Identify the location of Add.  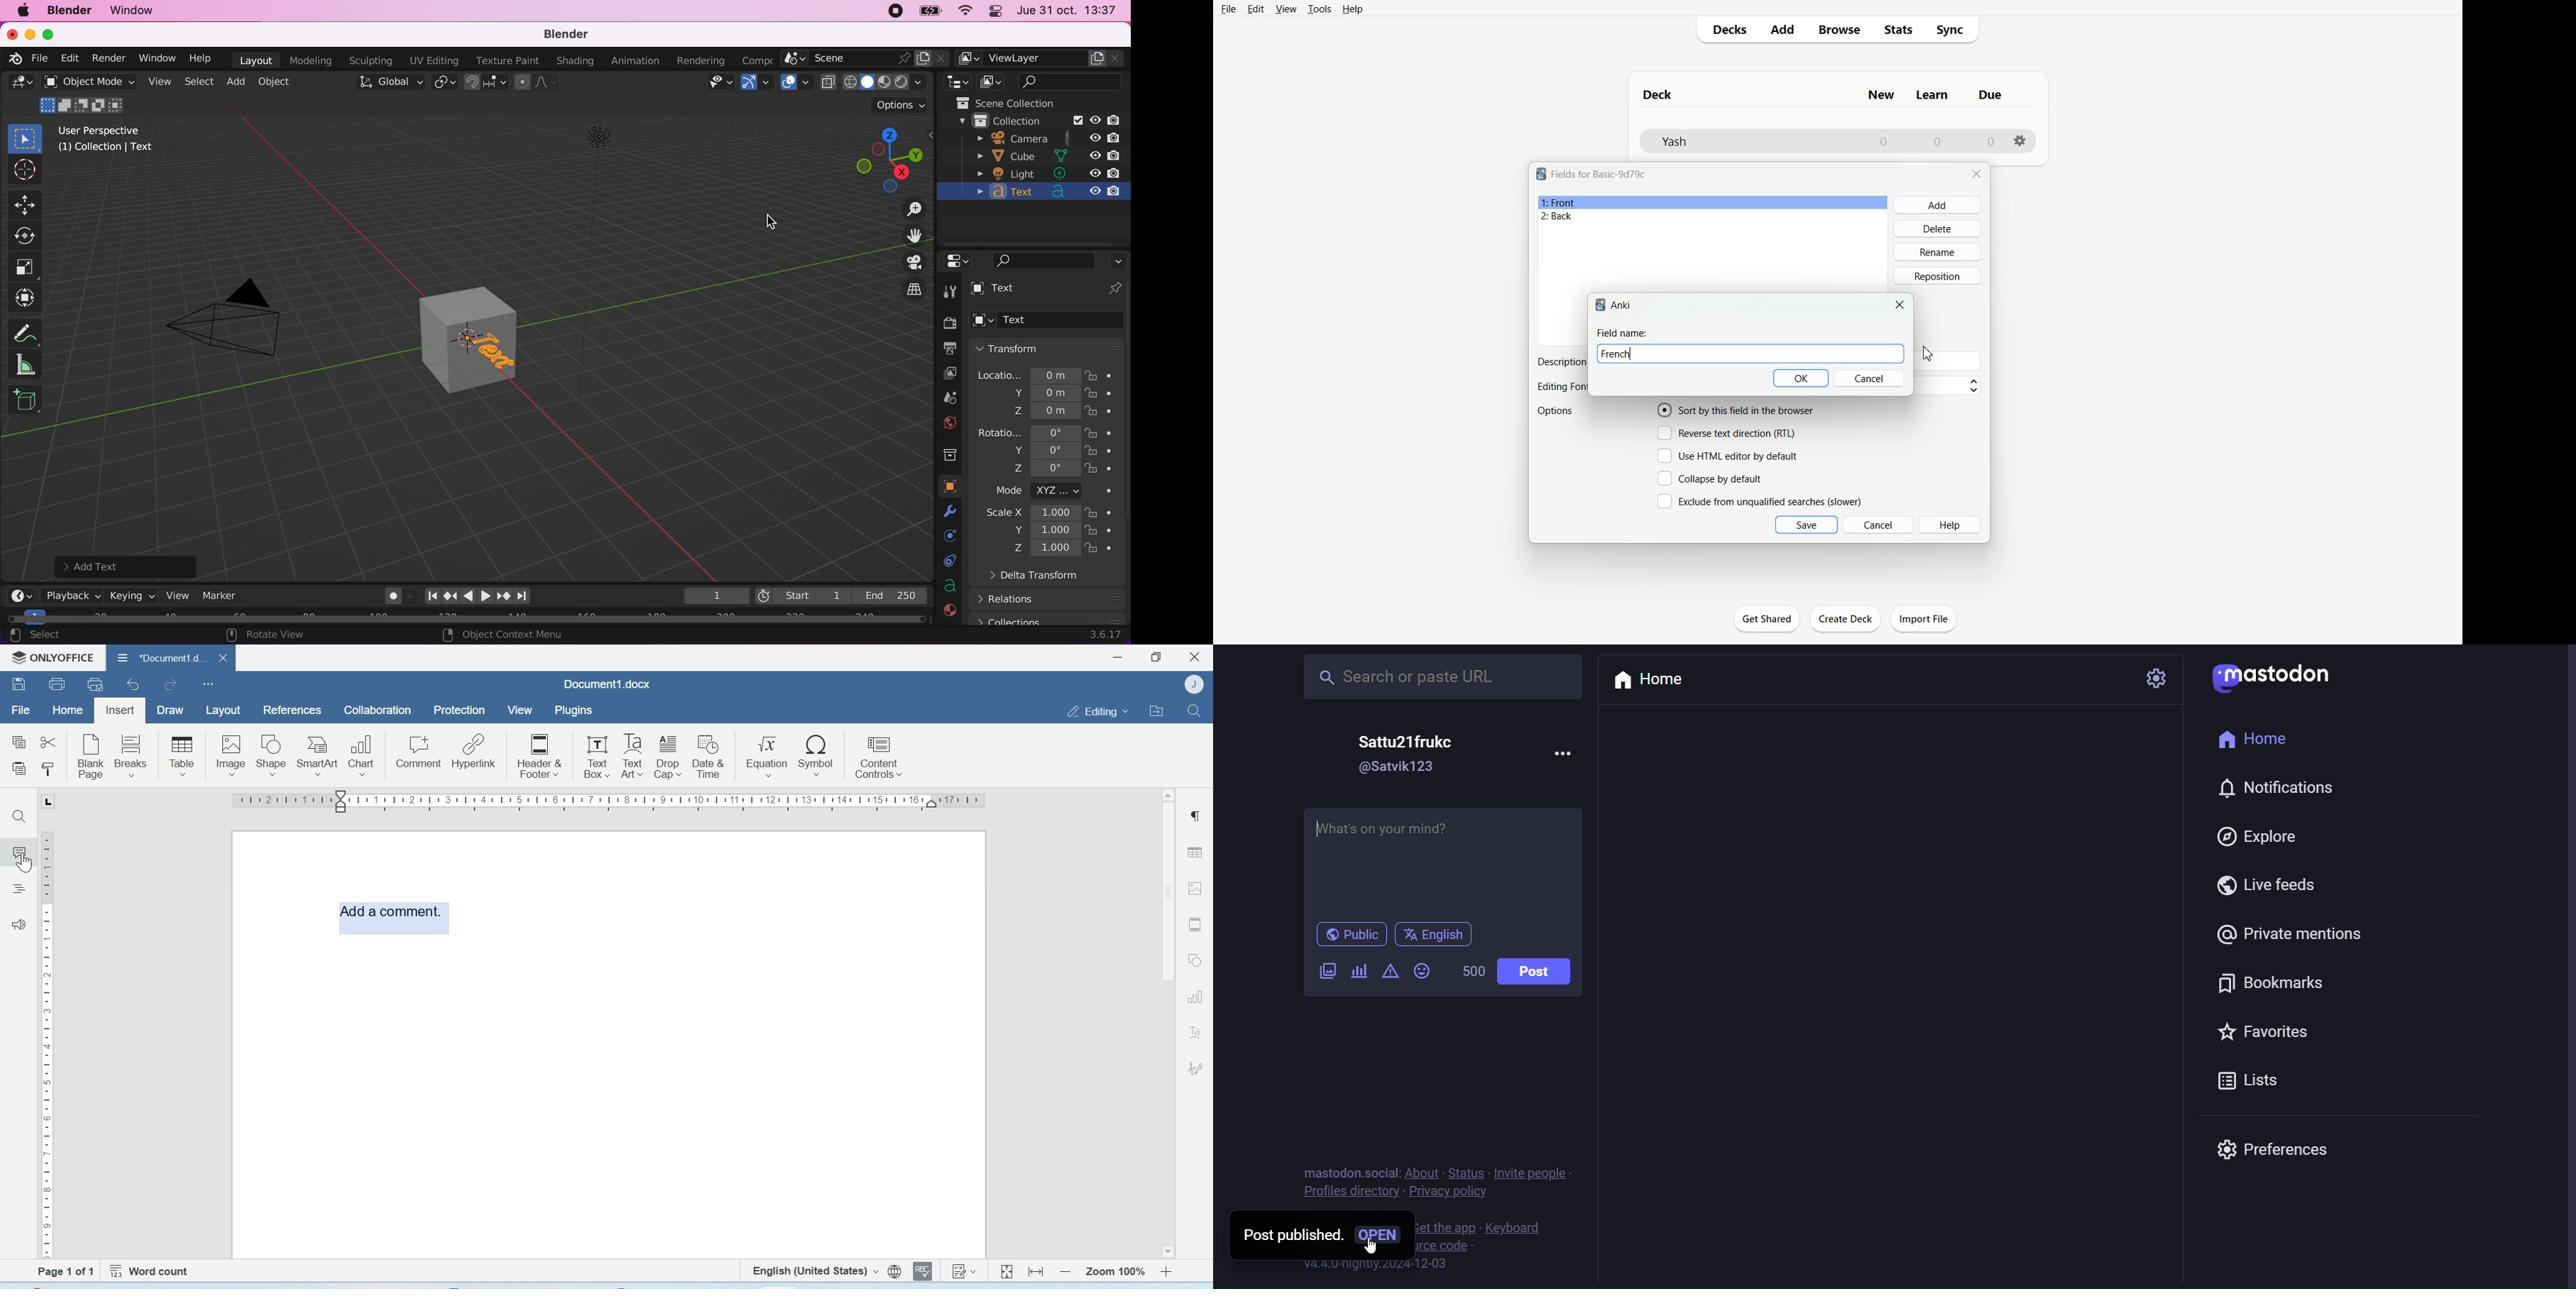
(1781, 29).